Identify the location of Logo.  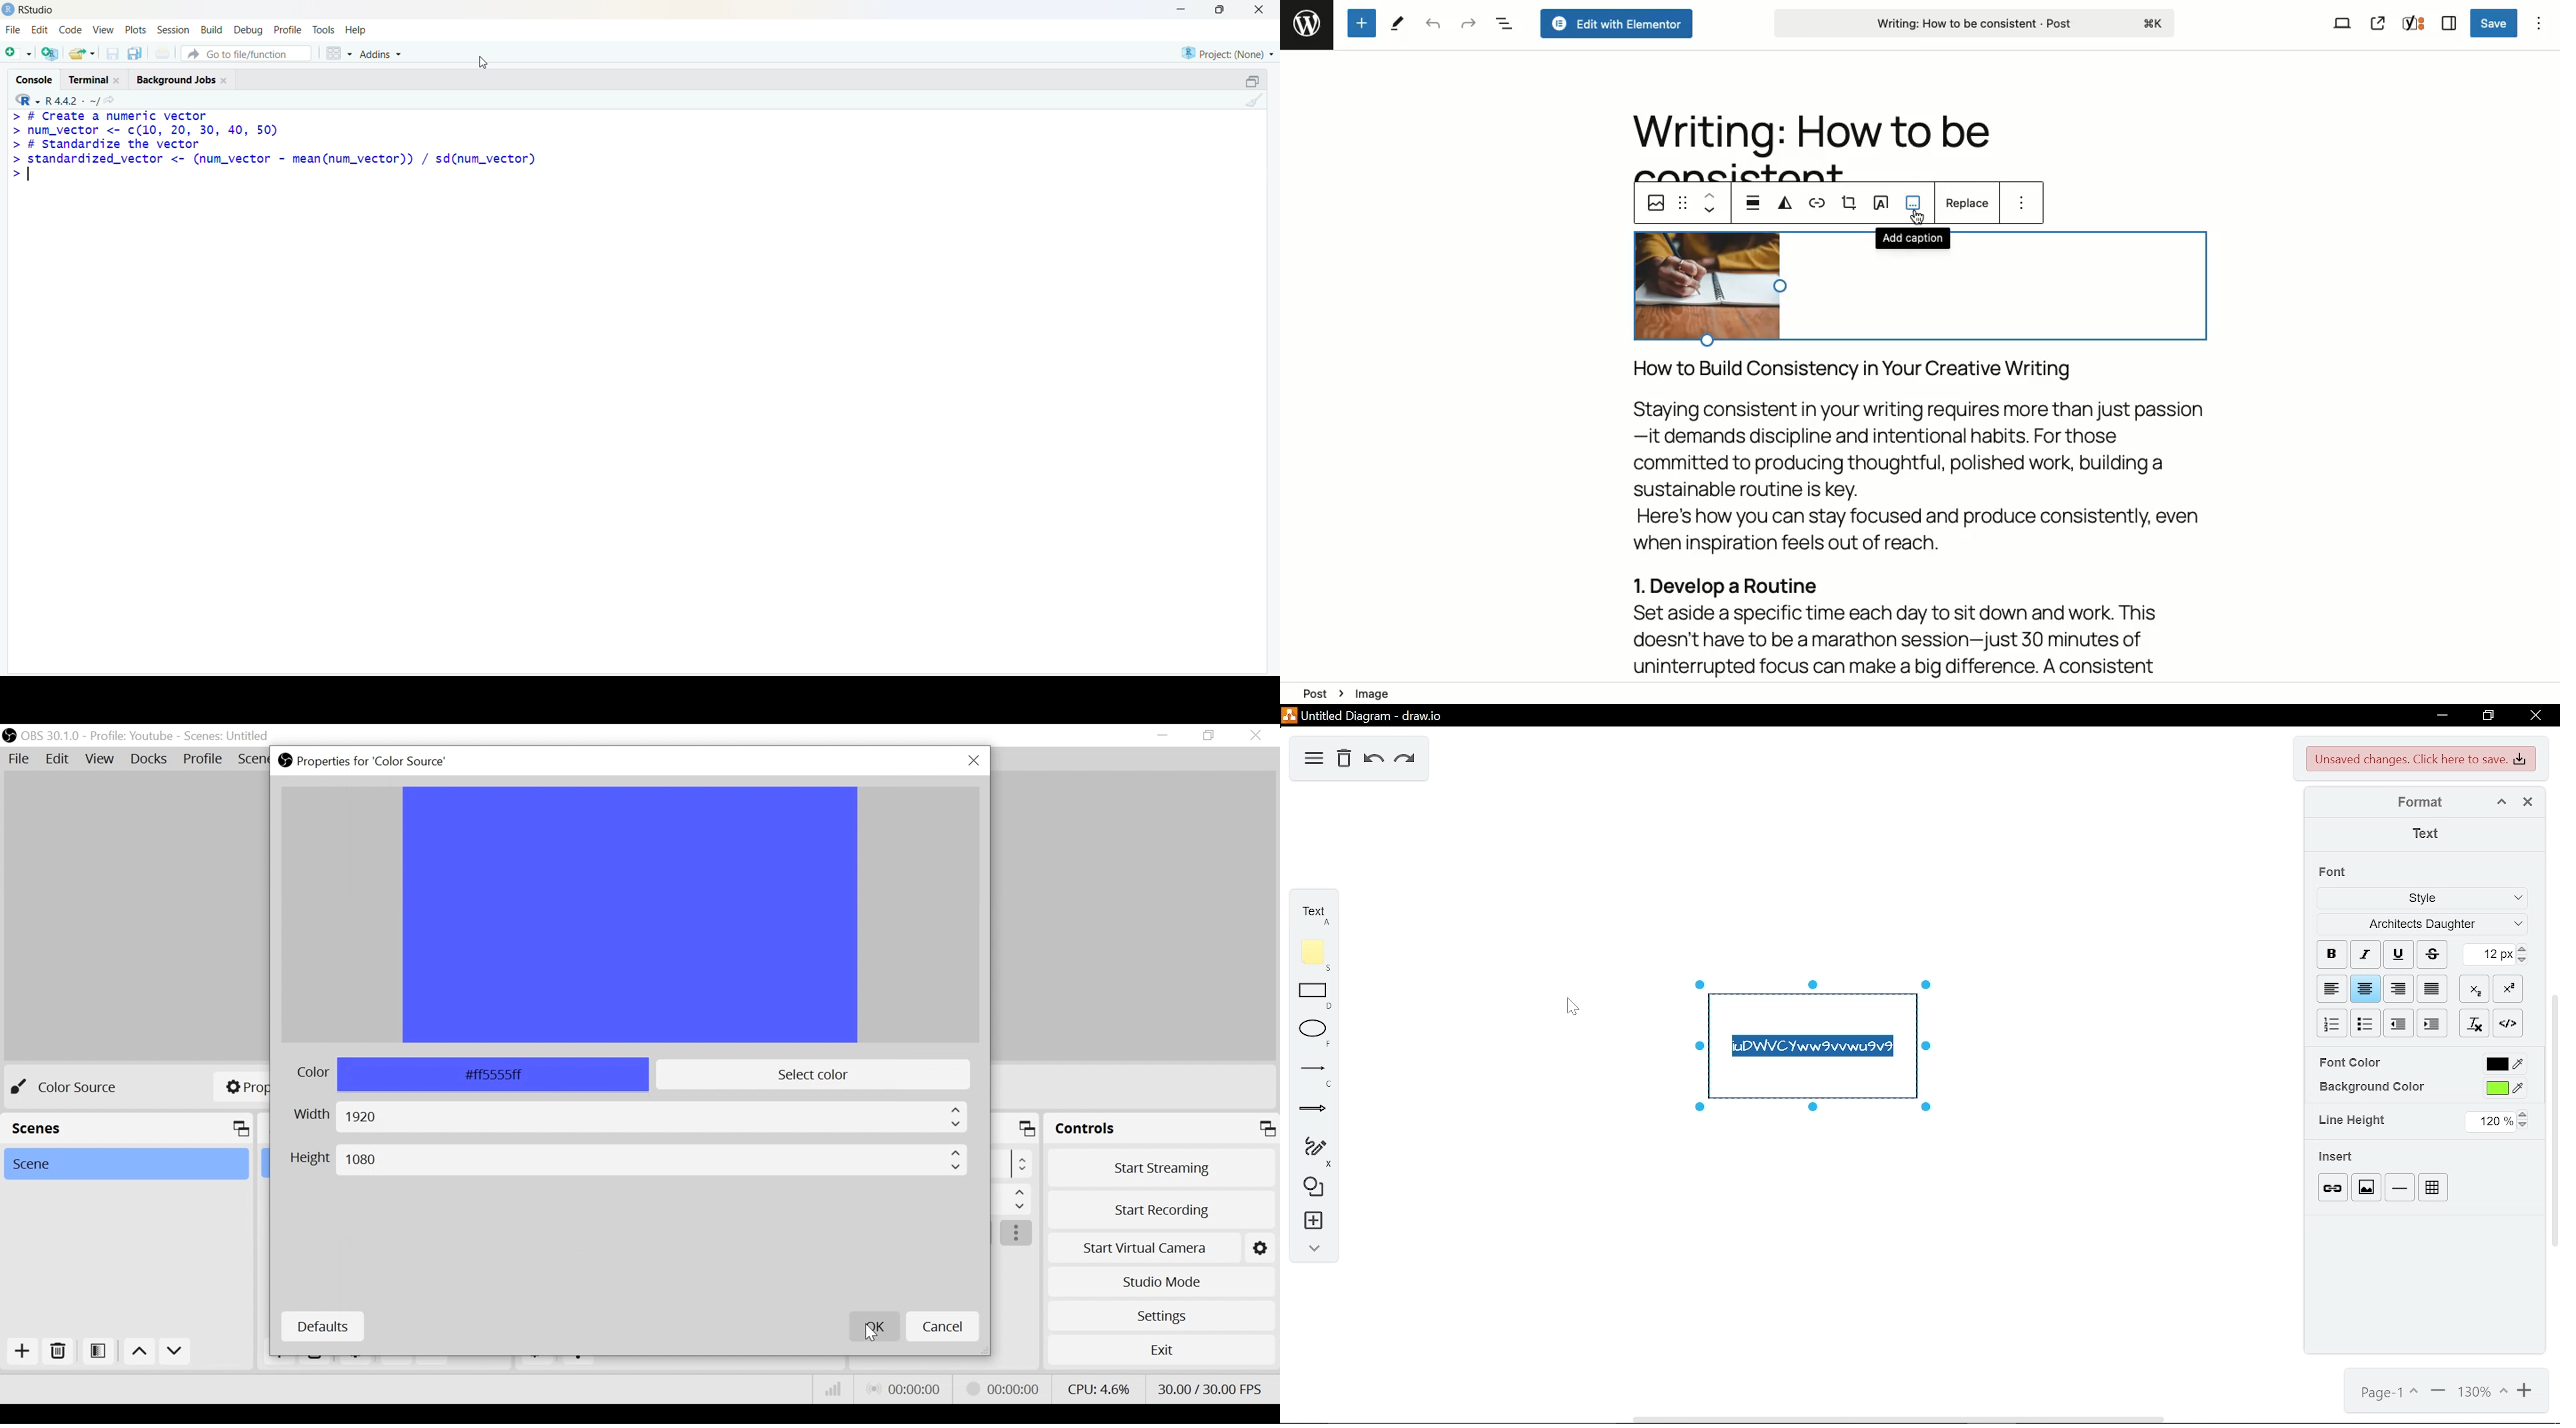
(1304, 22).